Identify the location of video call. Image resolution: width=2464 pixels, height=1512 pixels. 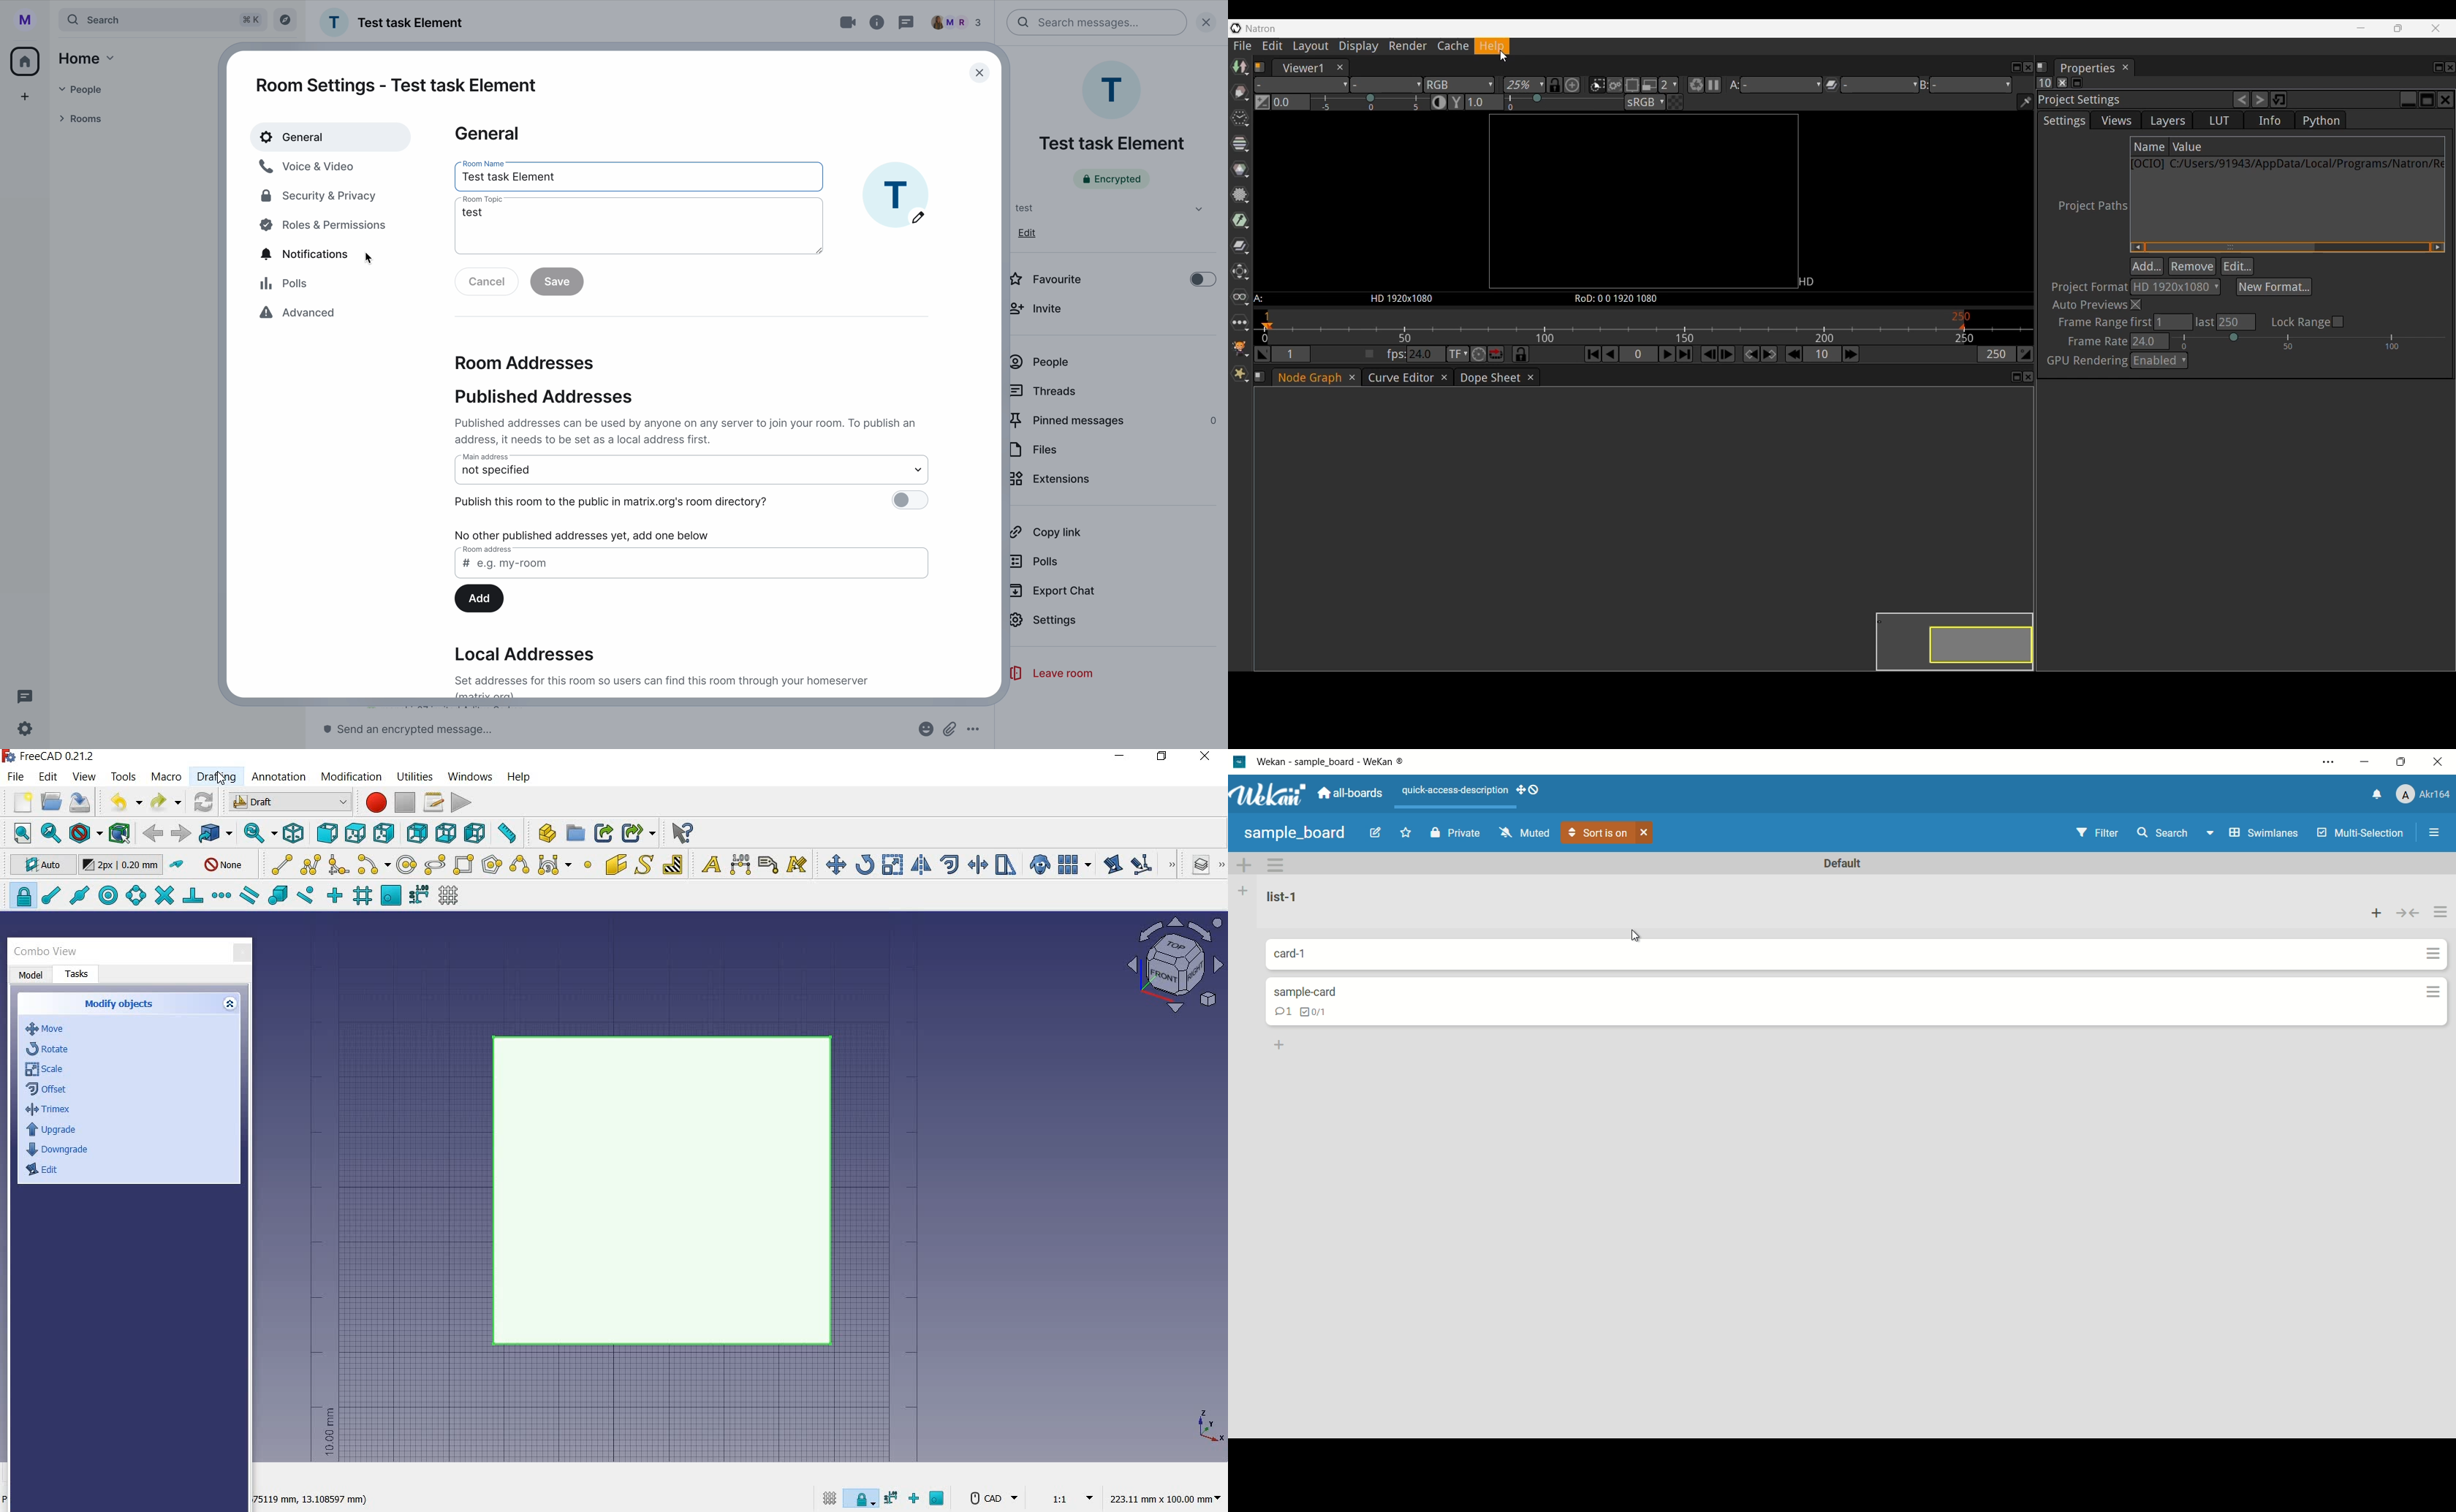
(838, 23).